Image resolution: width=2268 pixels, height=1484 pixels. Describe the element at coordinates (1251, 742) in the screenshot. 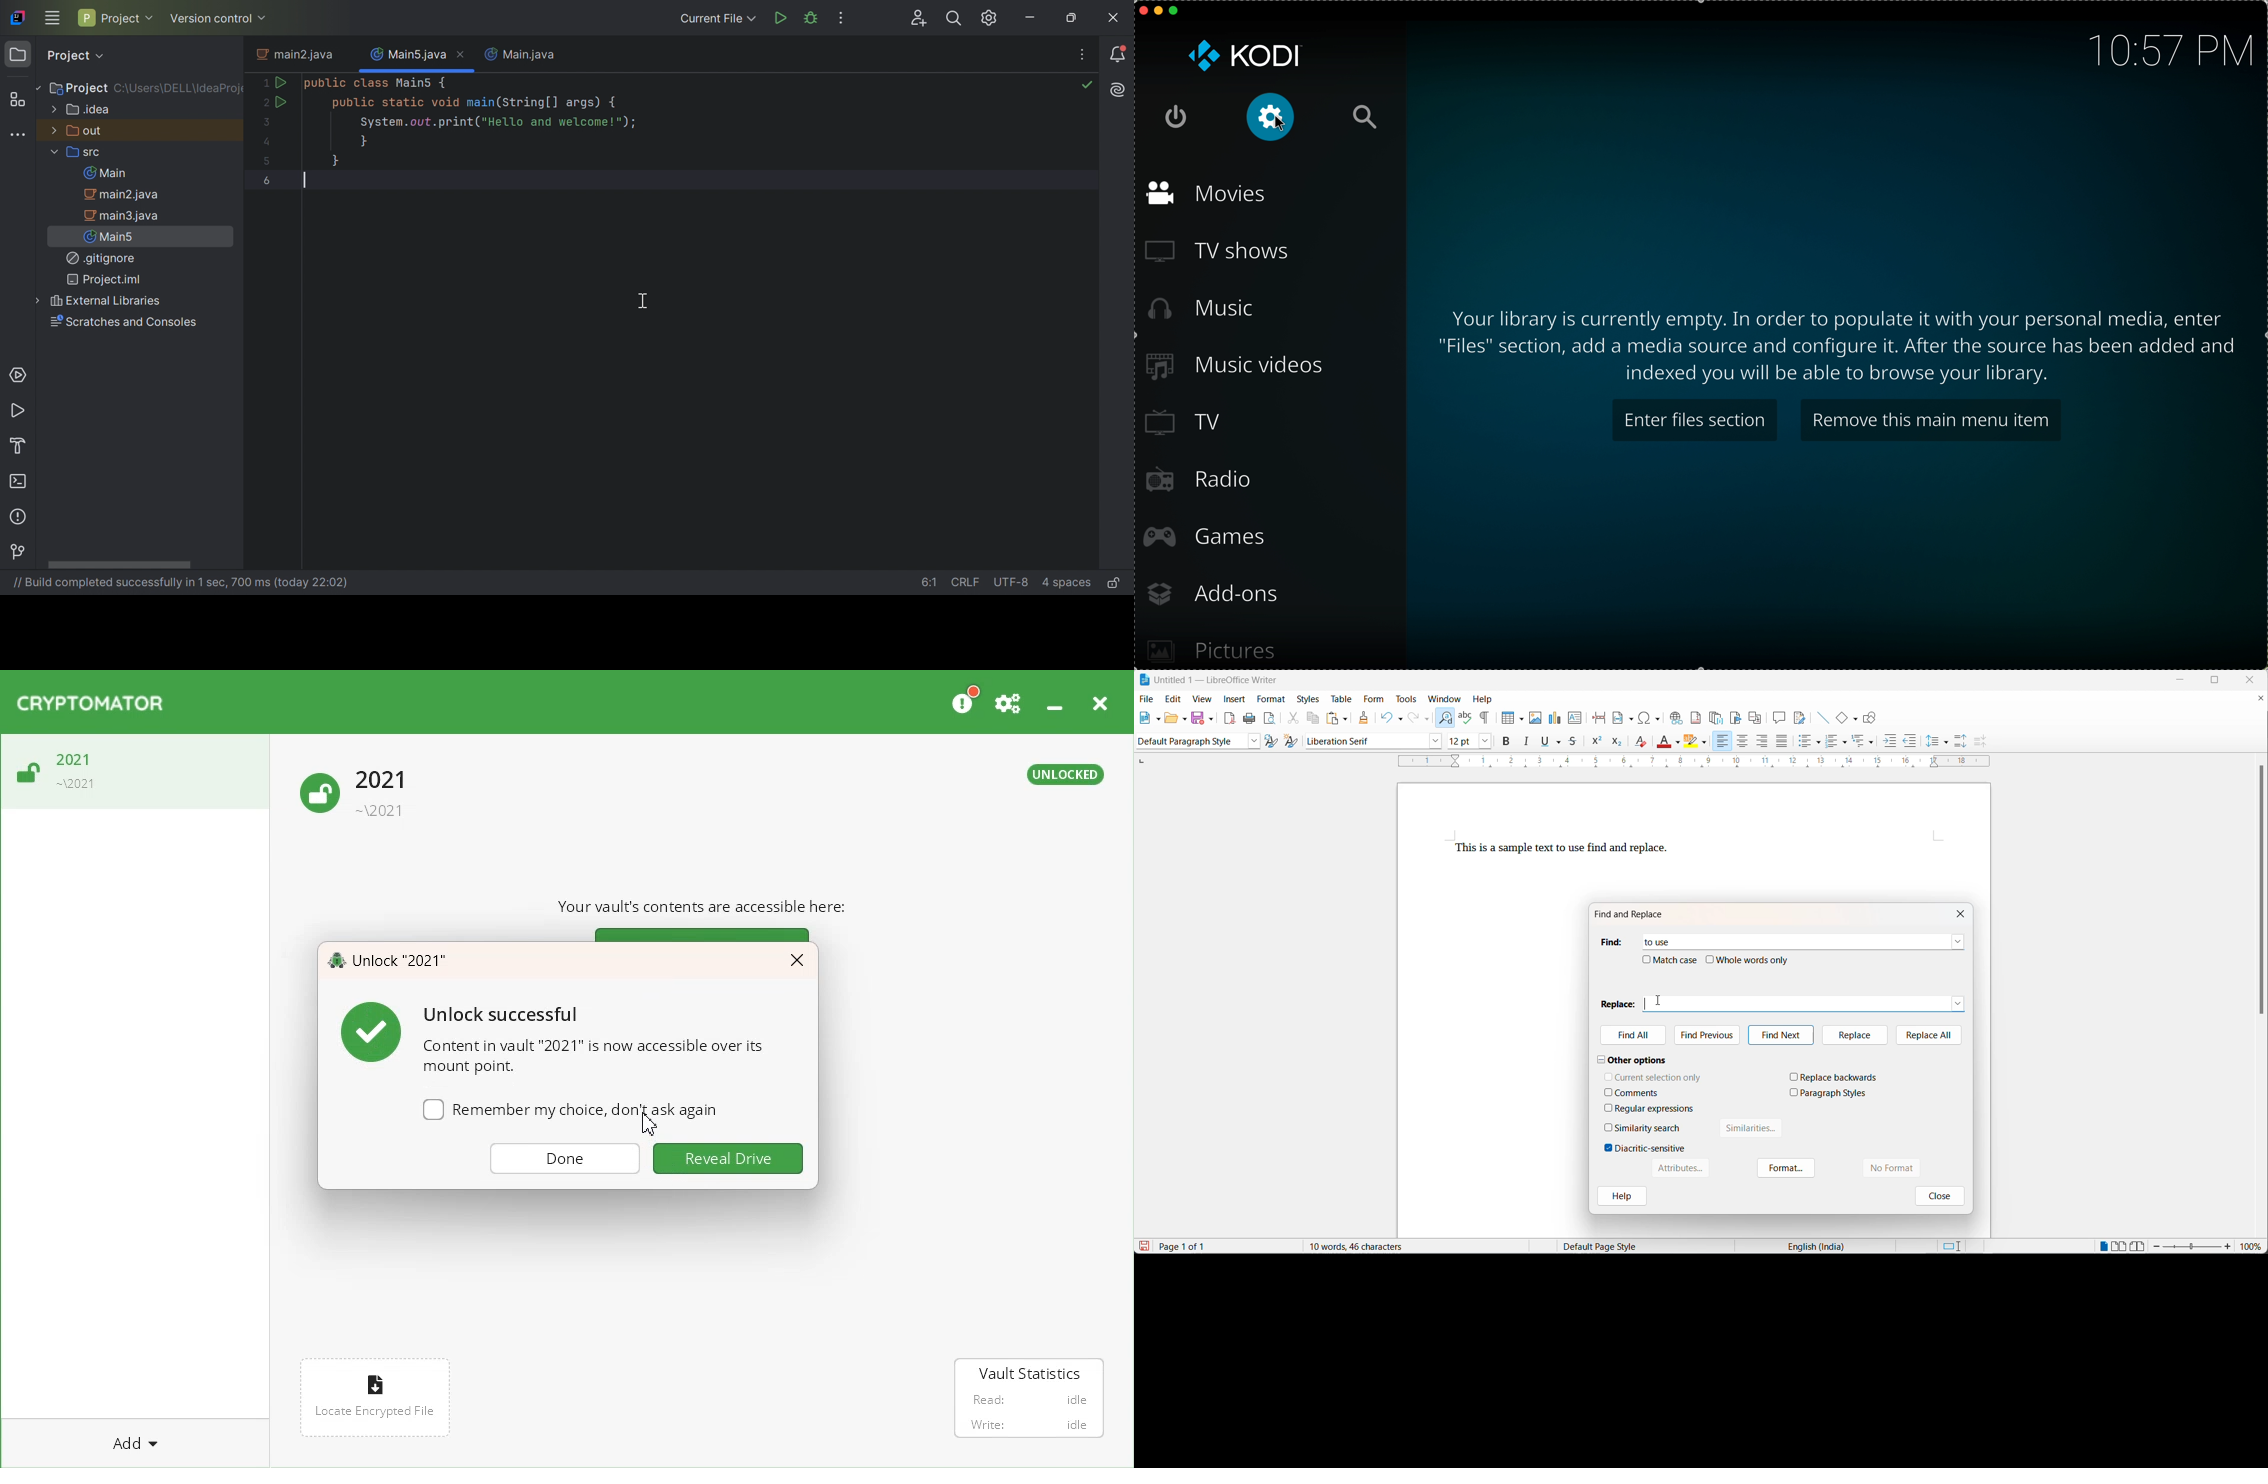

I see `style options` at that location.